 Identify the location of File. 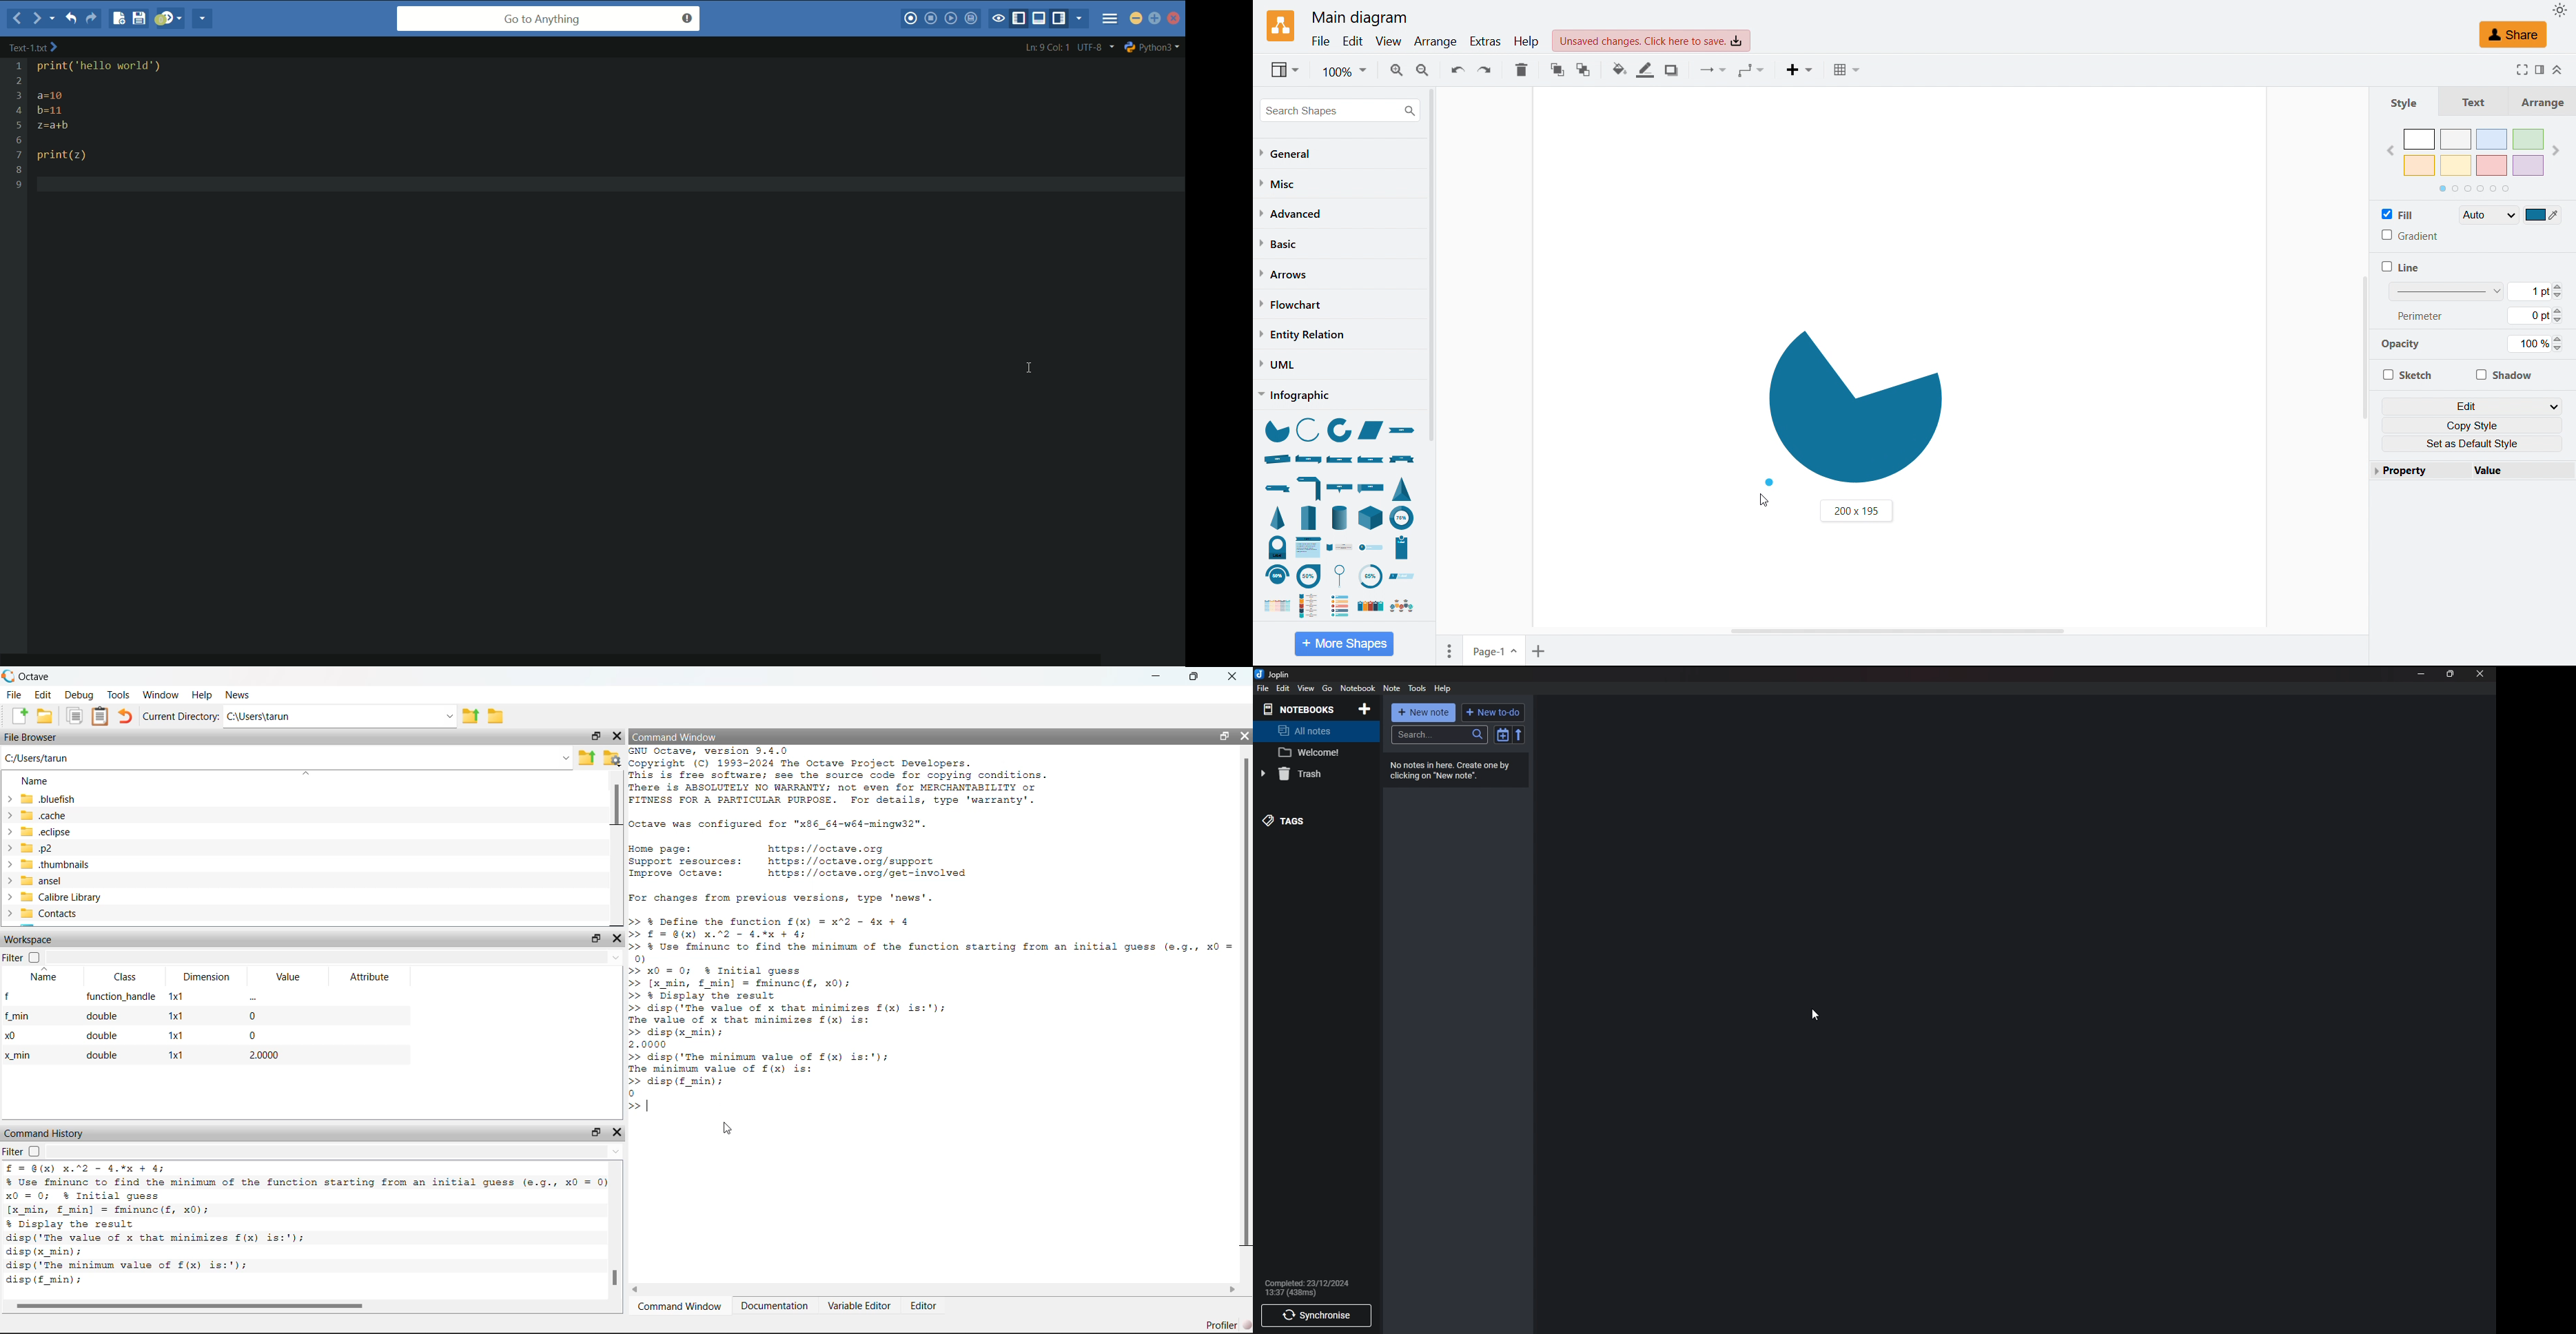
(1263, 689).